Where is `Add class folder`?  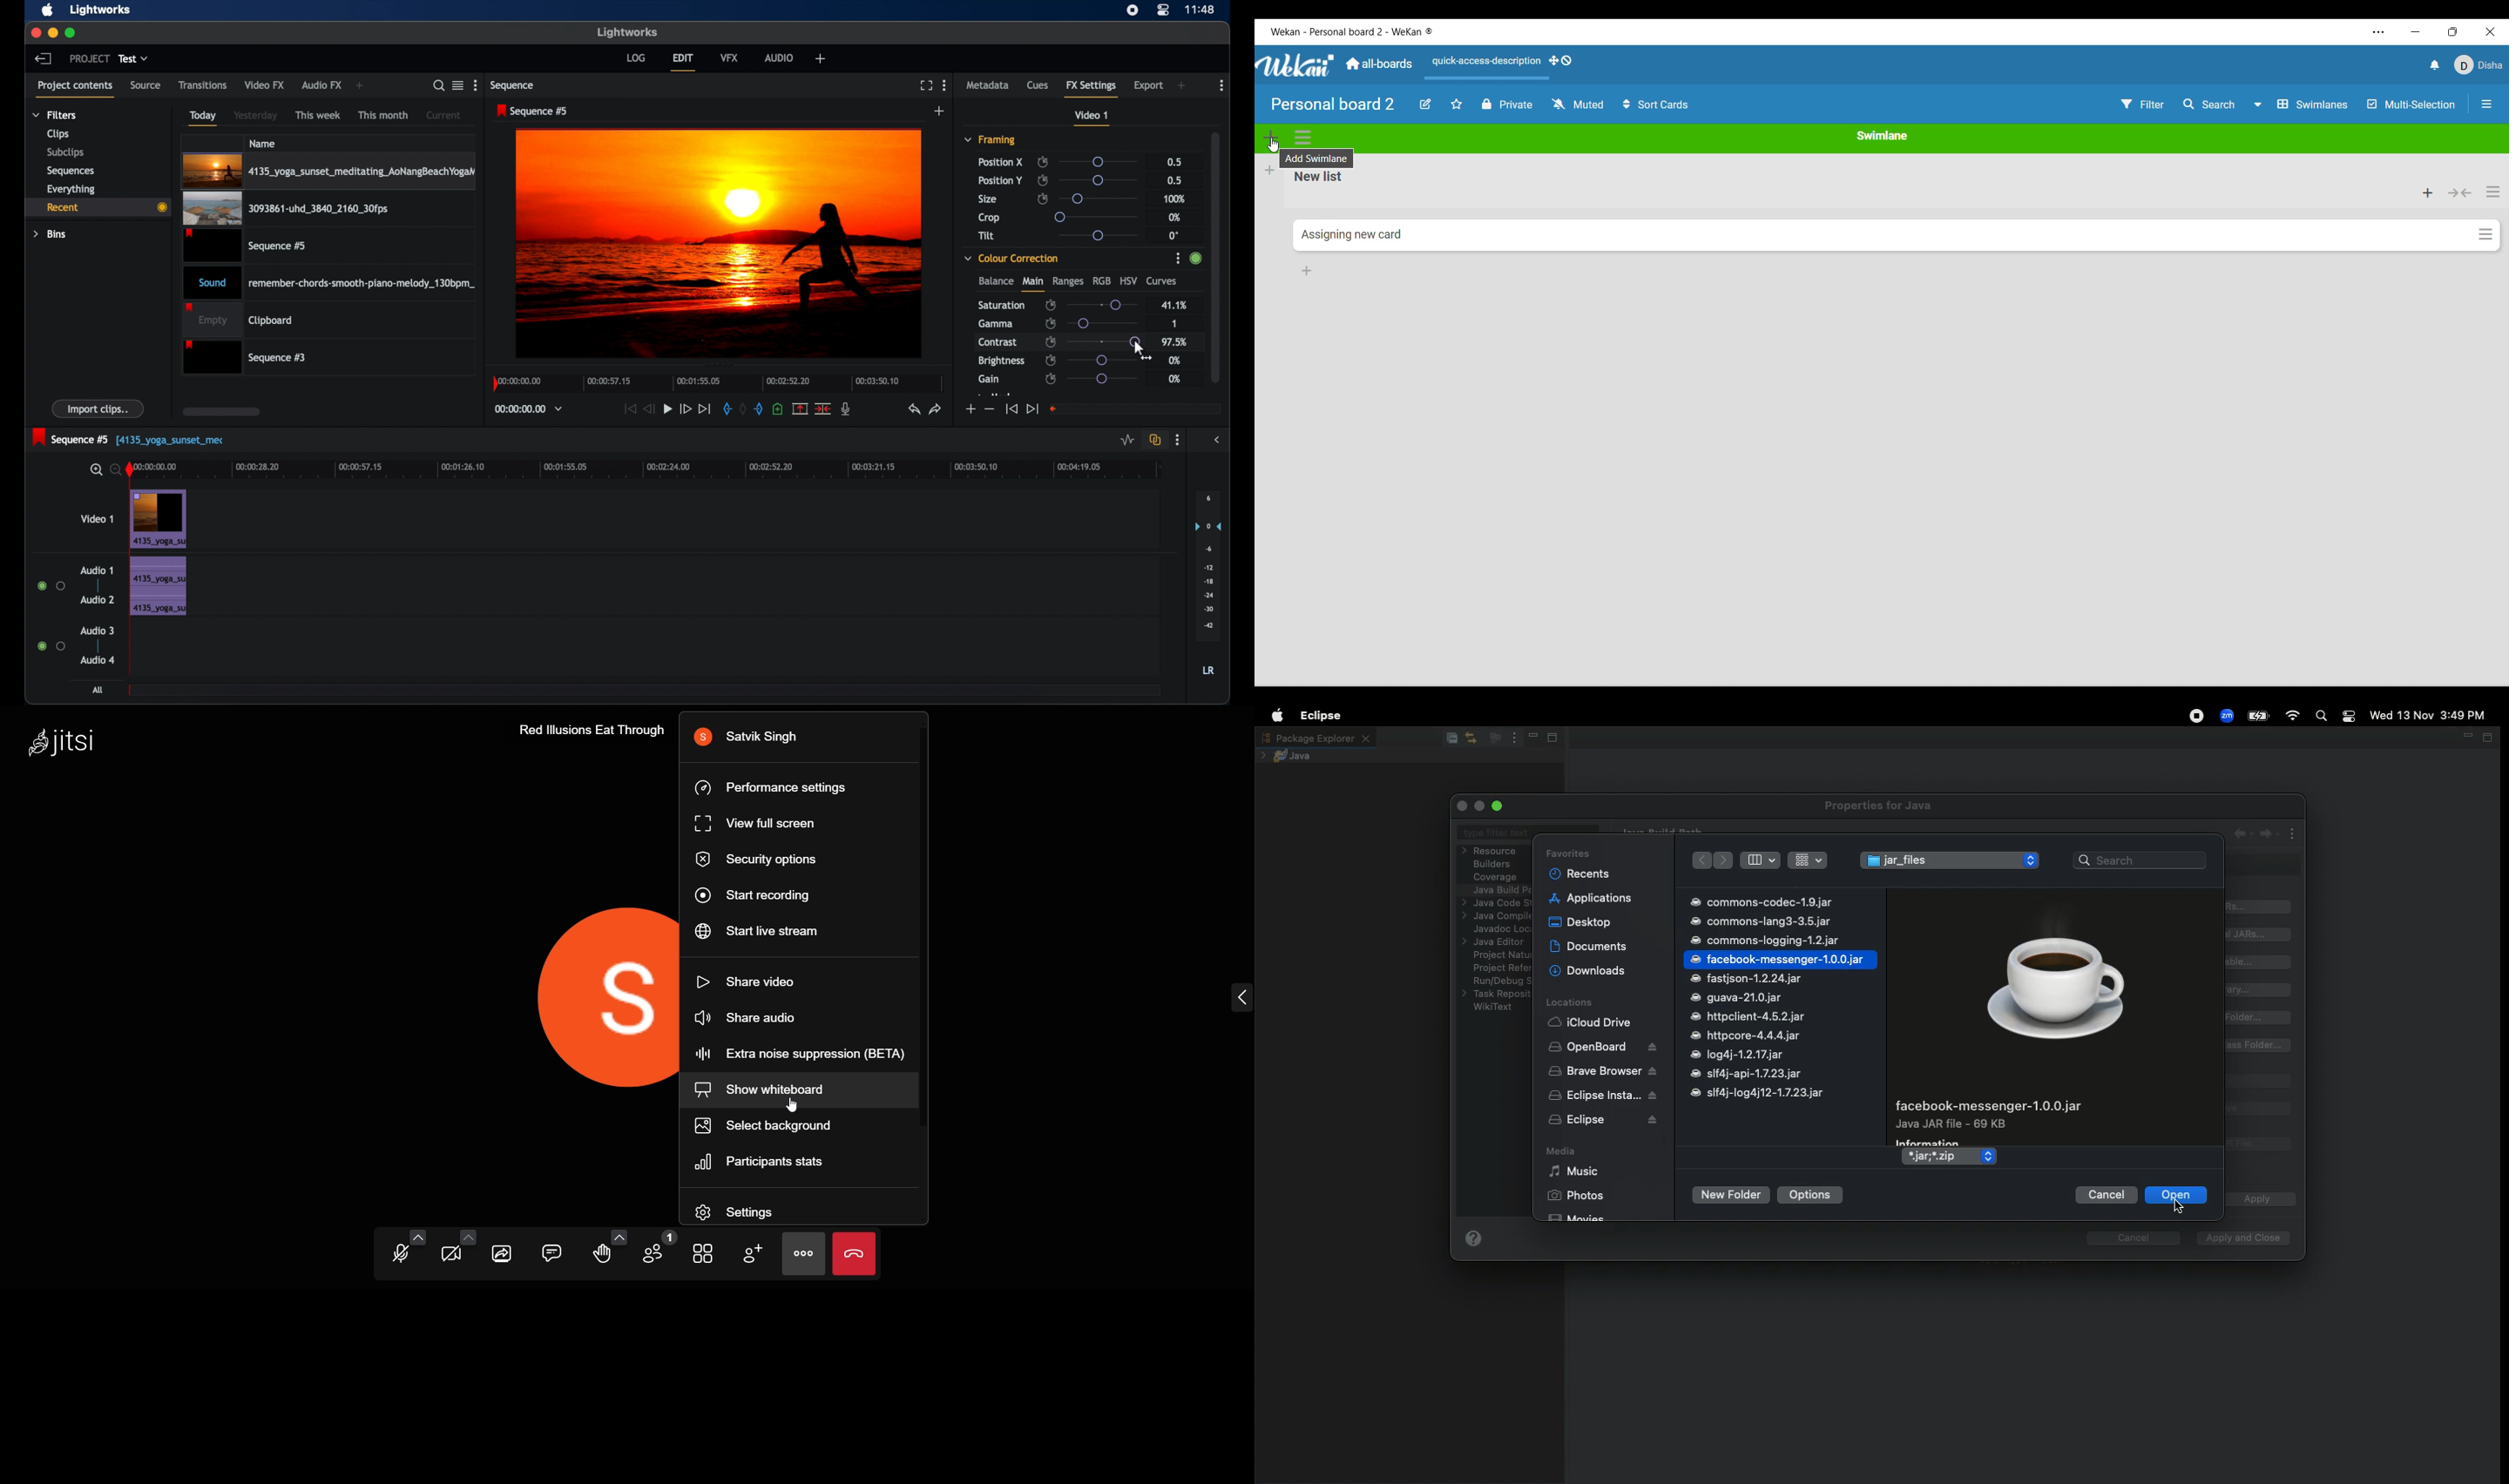
Add class folder is located at coordinates (2260, 1018).